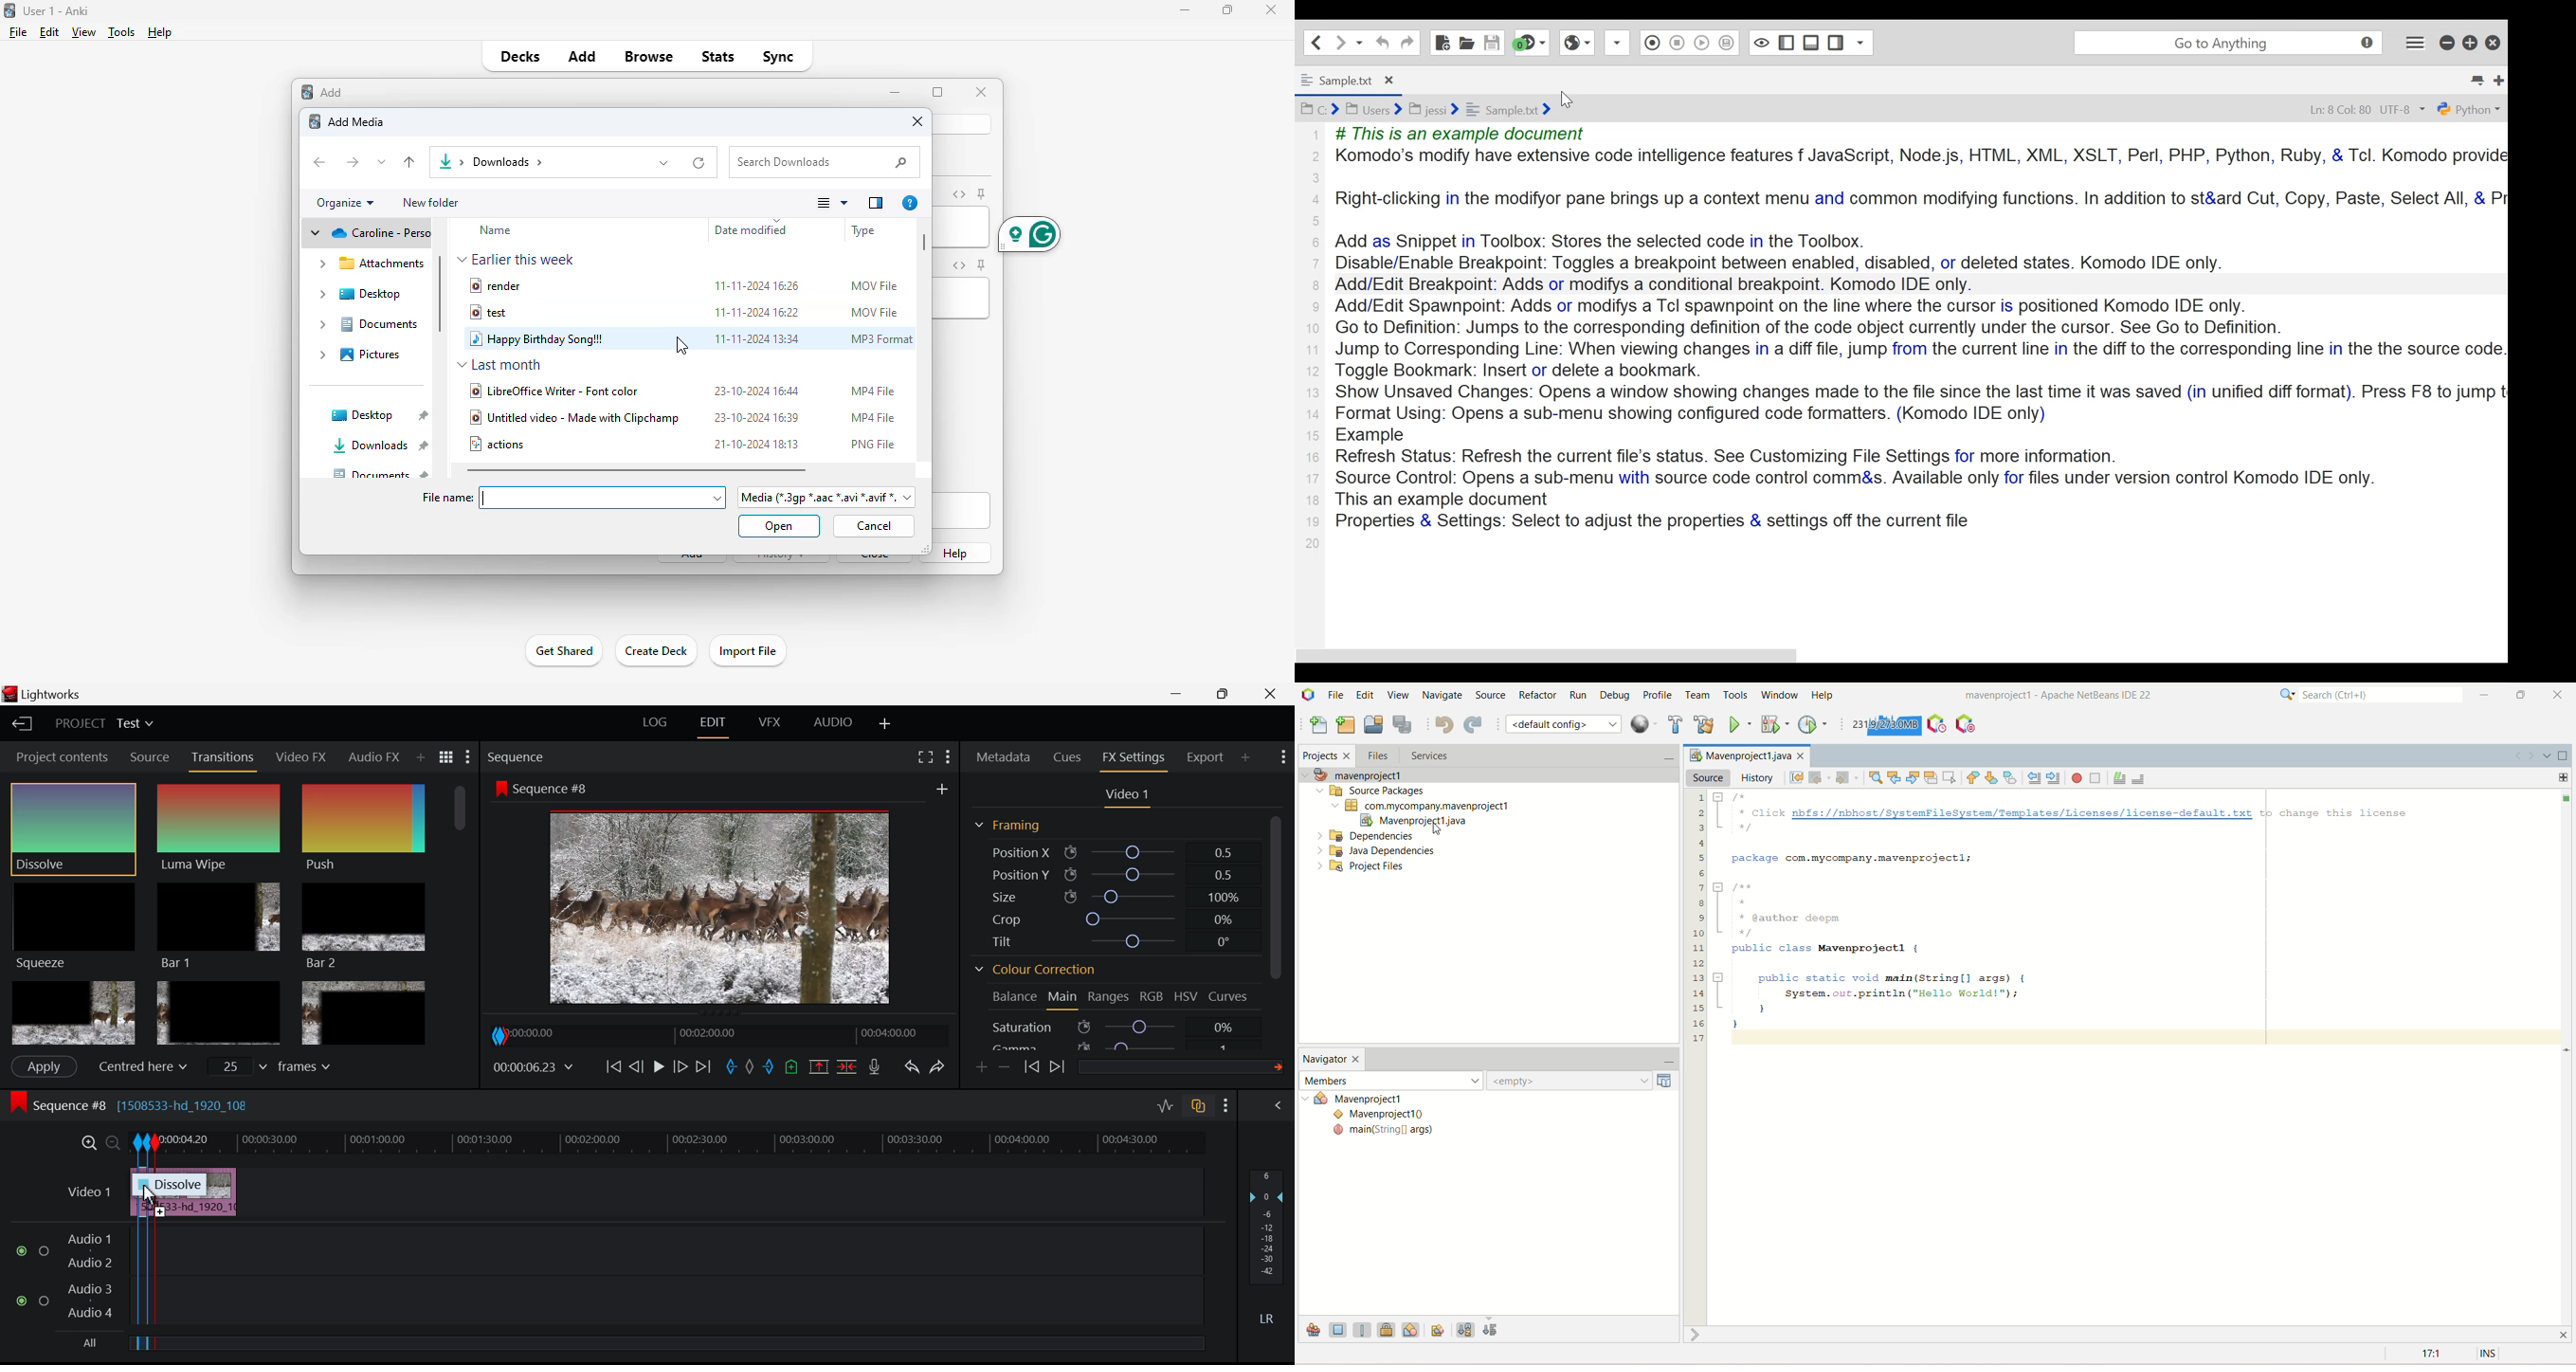 This screenshot has height=1372, width=2576. I want to click on Redo, so click(939, 1064).